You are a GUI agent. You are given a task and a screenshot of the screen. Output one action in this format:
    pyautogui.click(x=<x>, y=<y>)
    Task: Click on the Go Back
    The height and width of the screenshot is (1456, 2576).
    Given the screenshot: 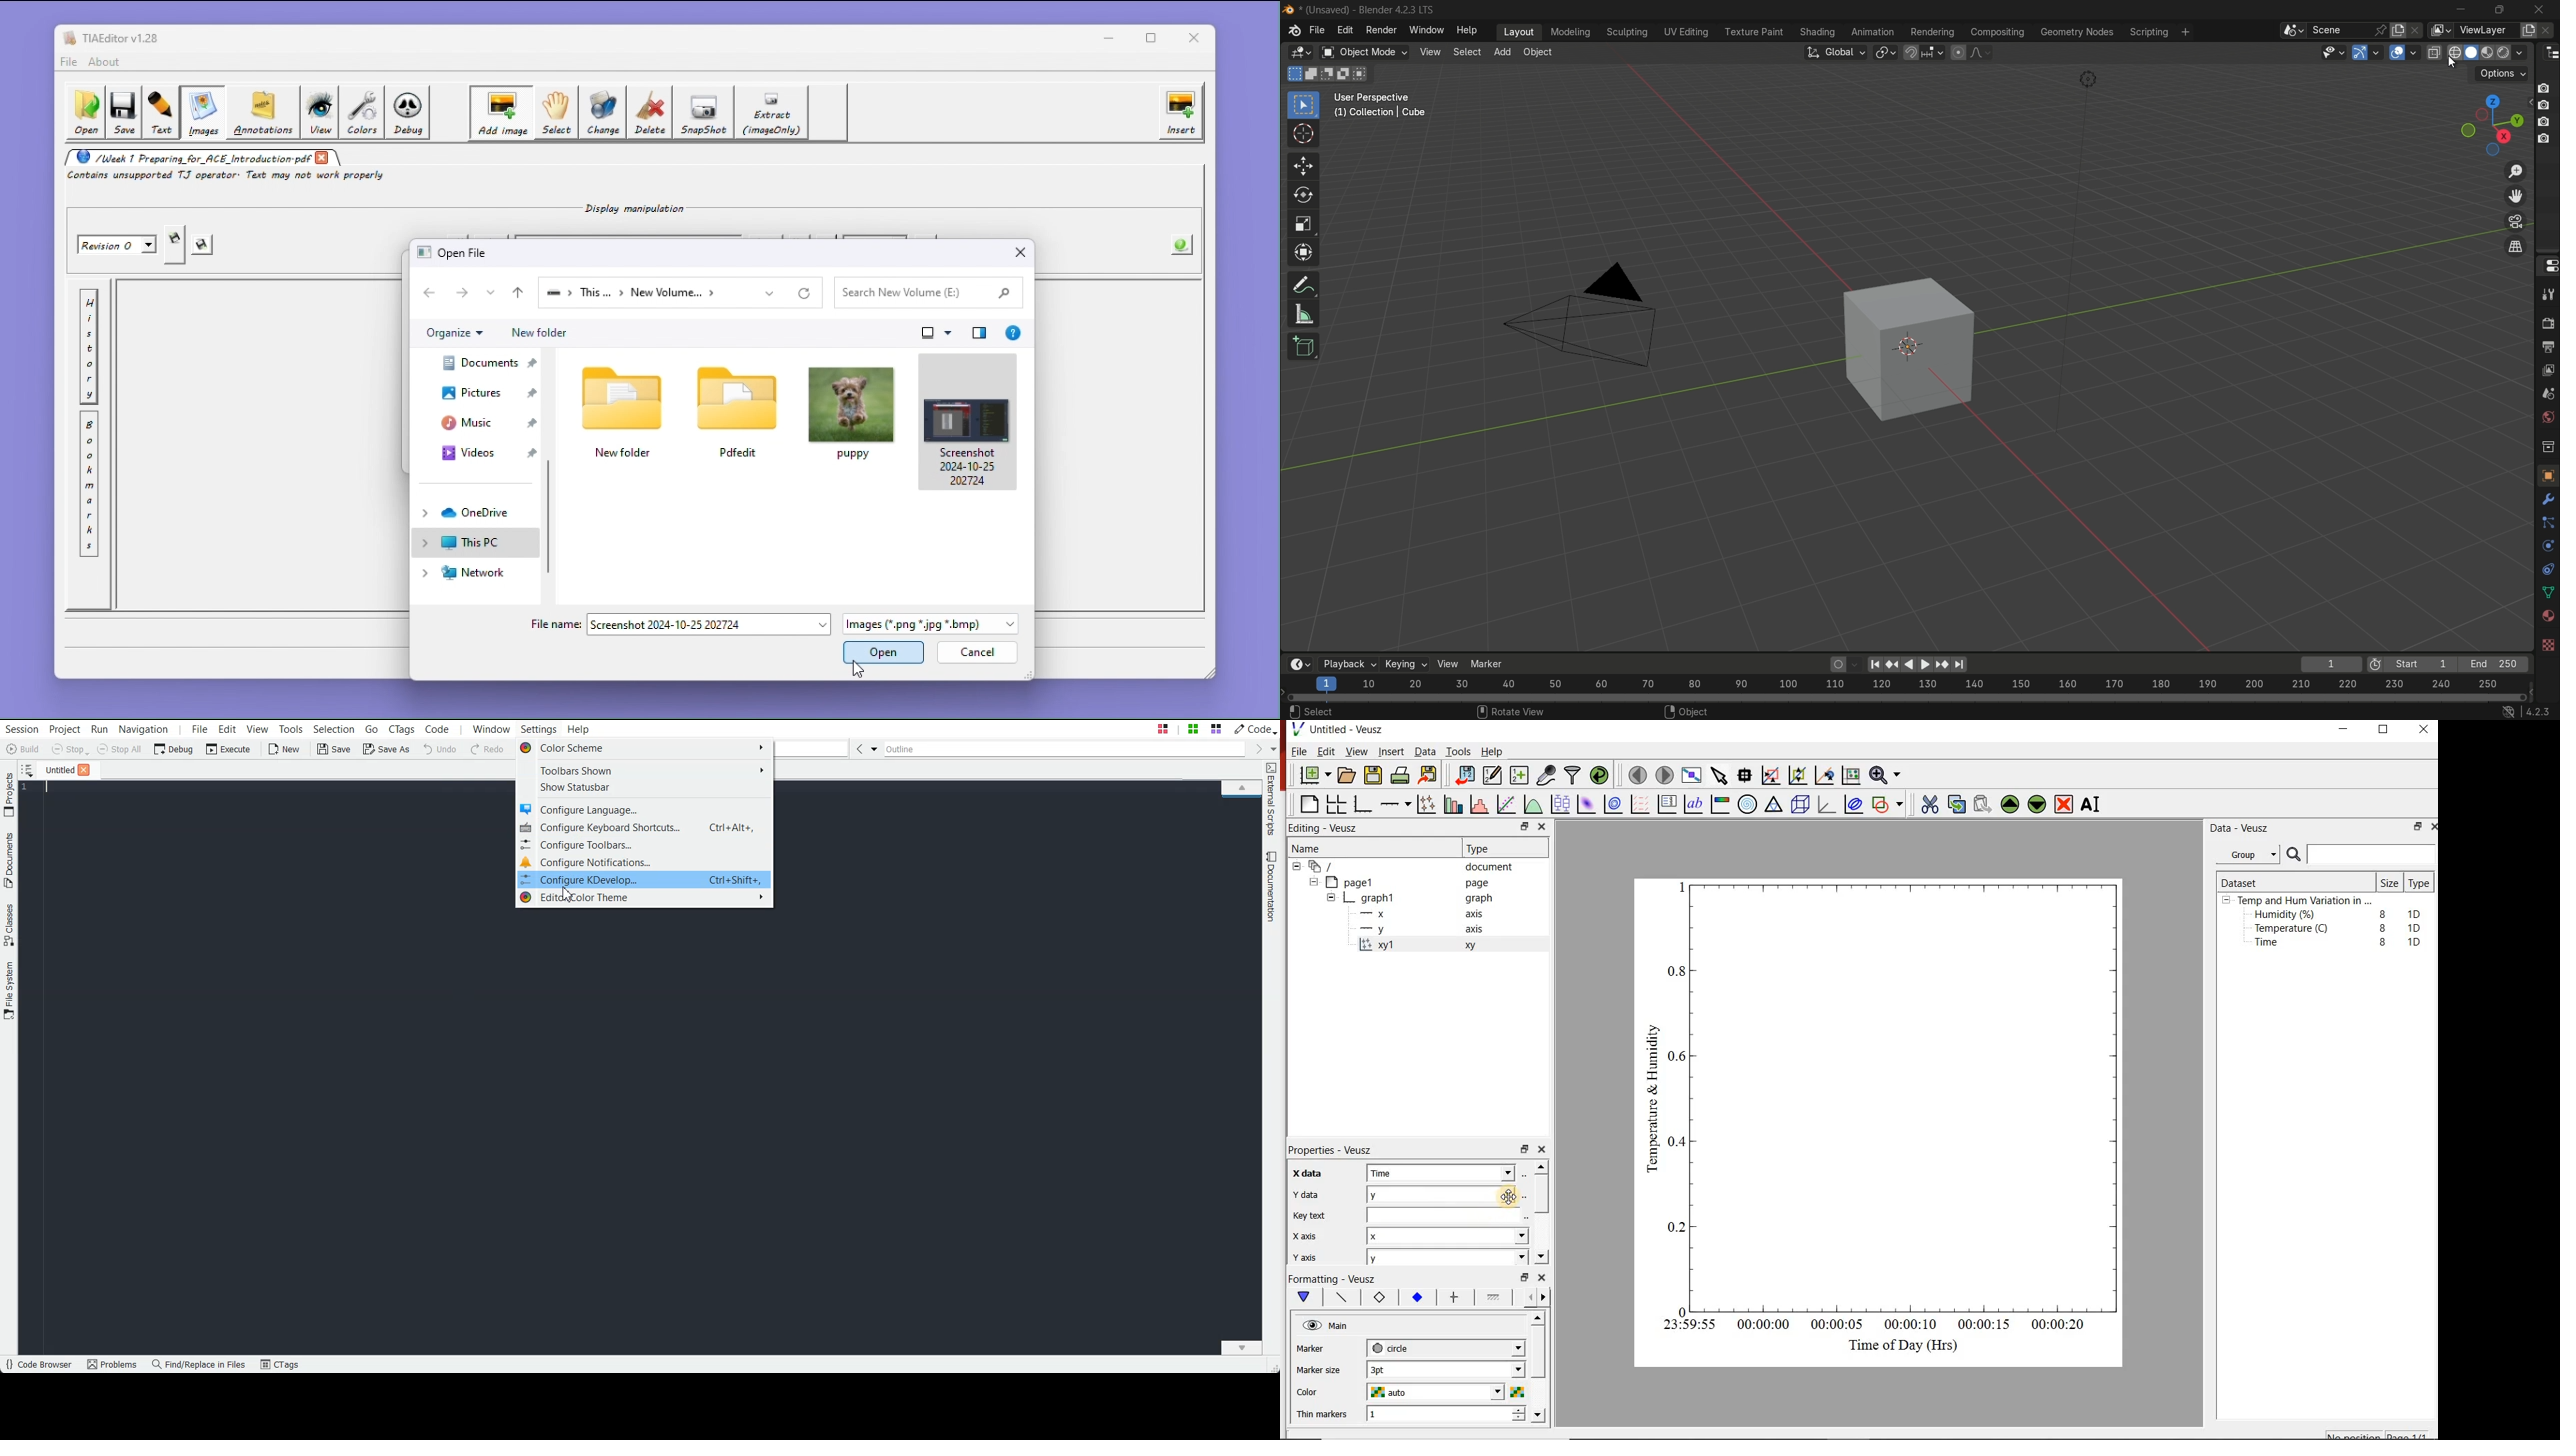 What is the action you would take?
    pyautogui.click(x=859, y=748)
    